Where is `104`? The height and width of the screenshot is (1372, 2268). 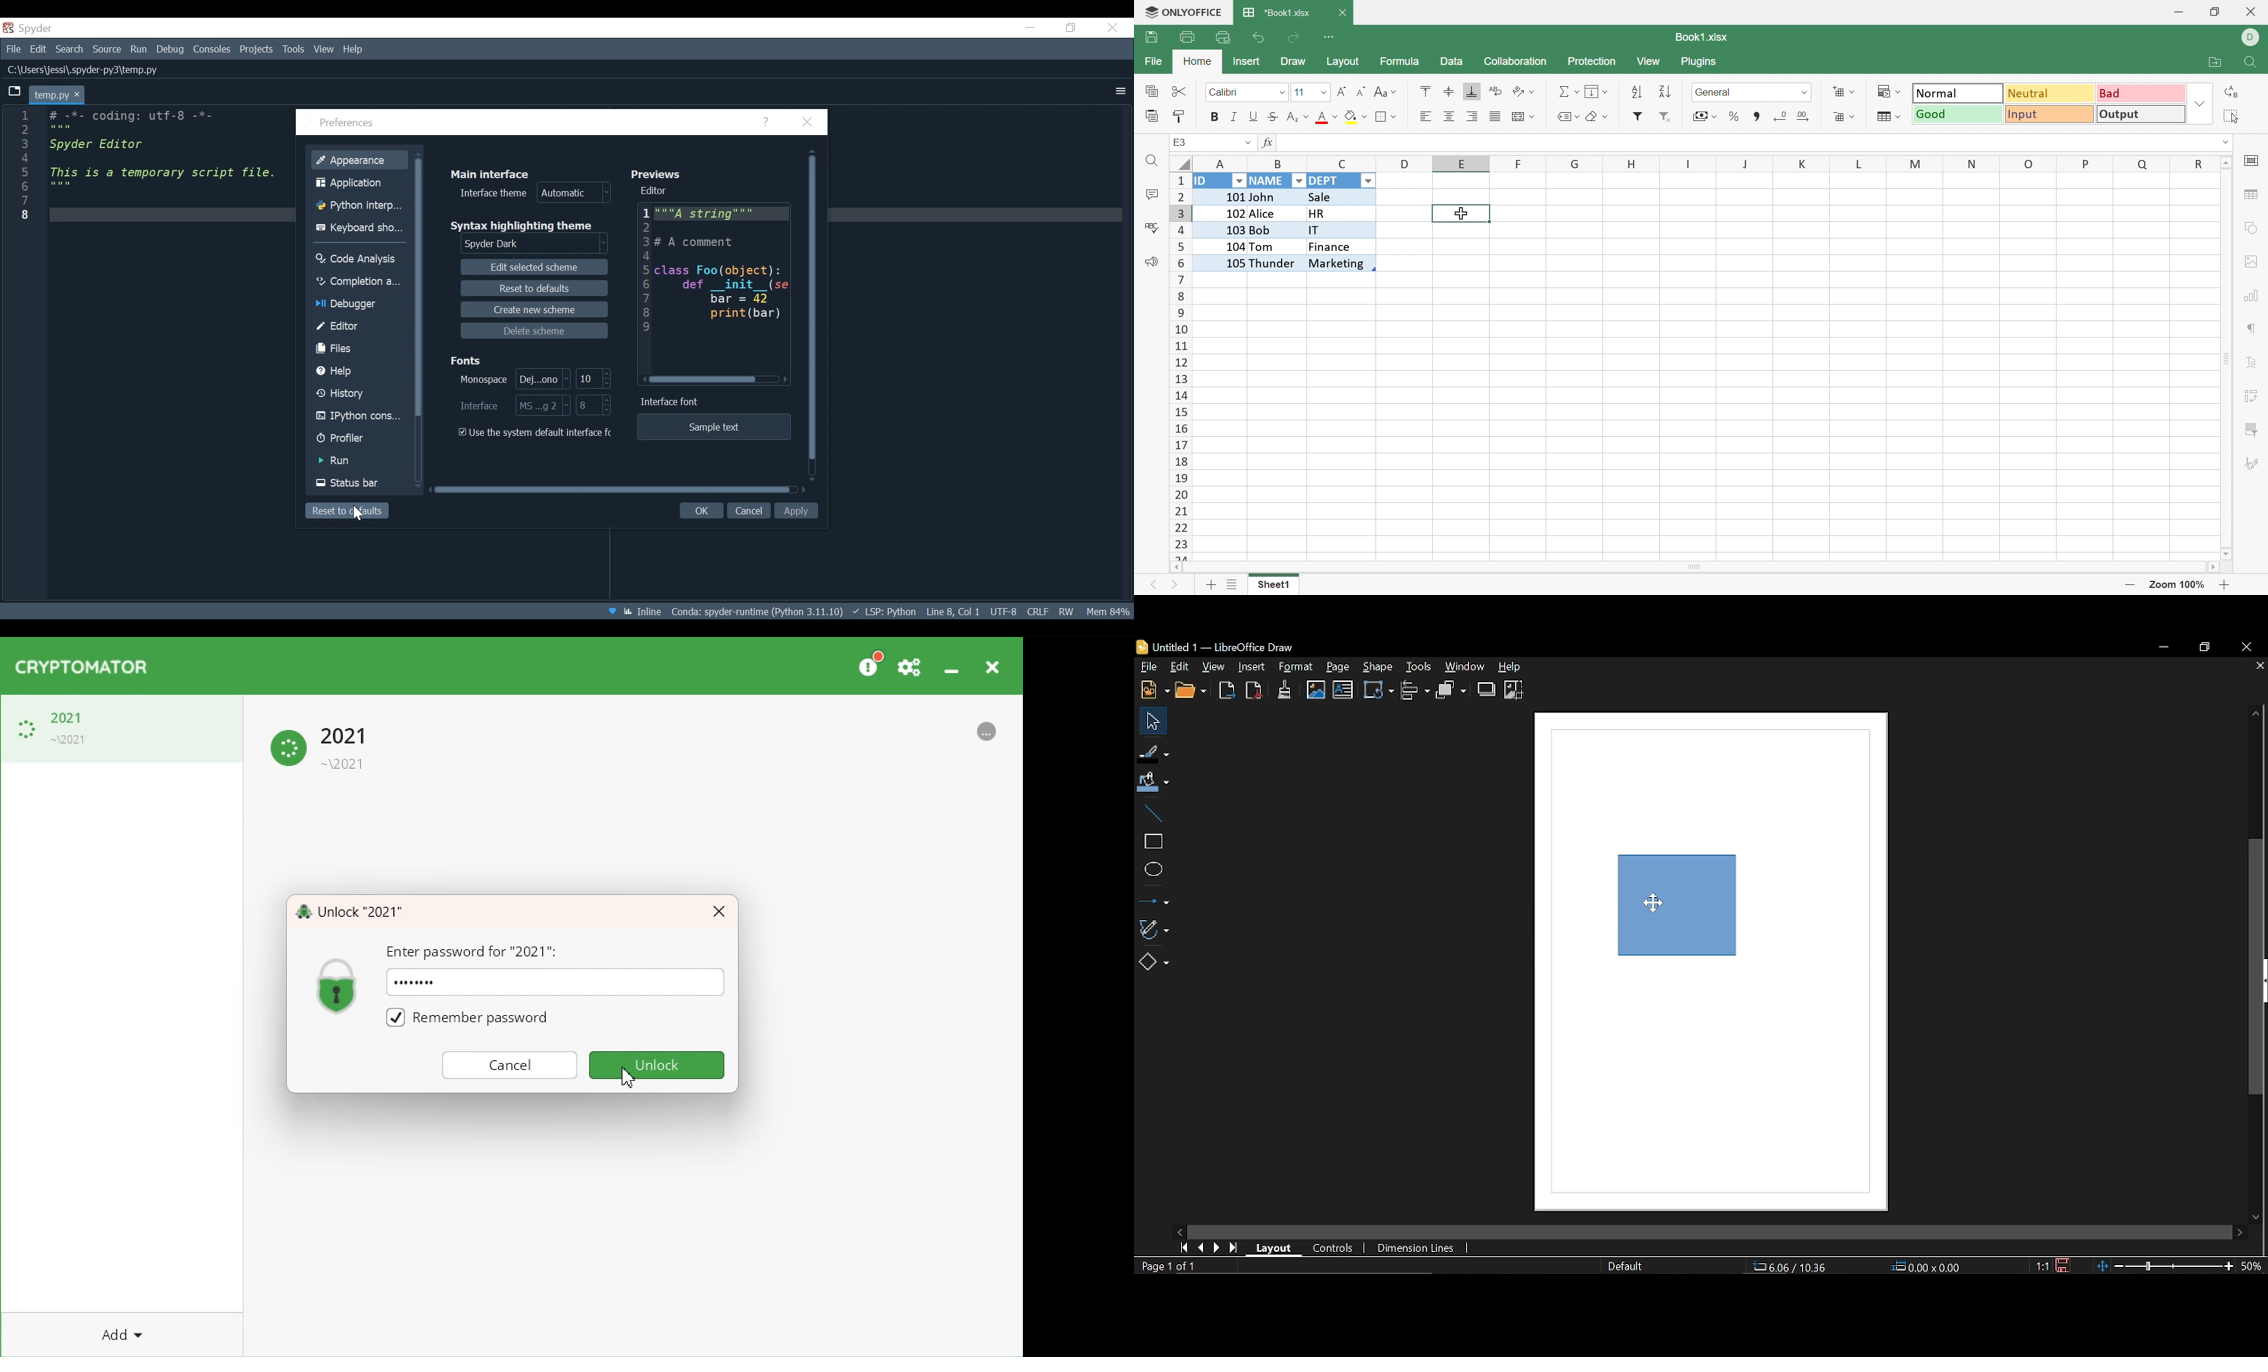 104 is located at coordinates (1220, 245).